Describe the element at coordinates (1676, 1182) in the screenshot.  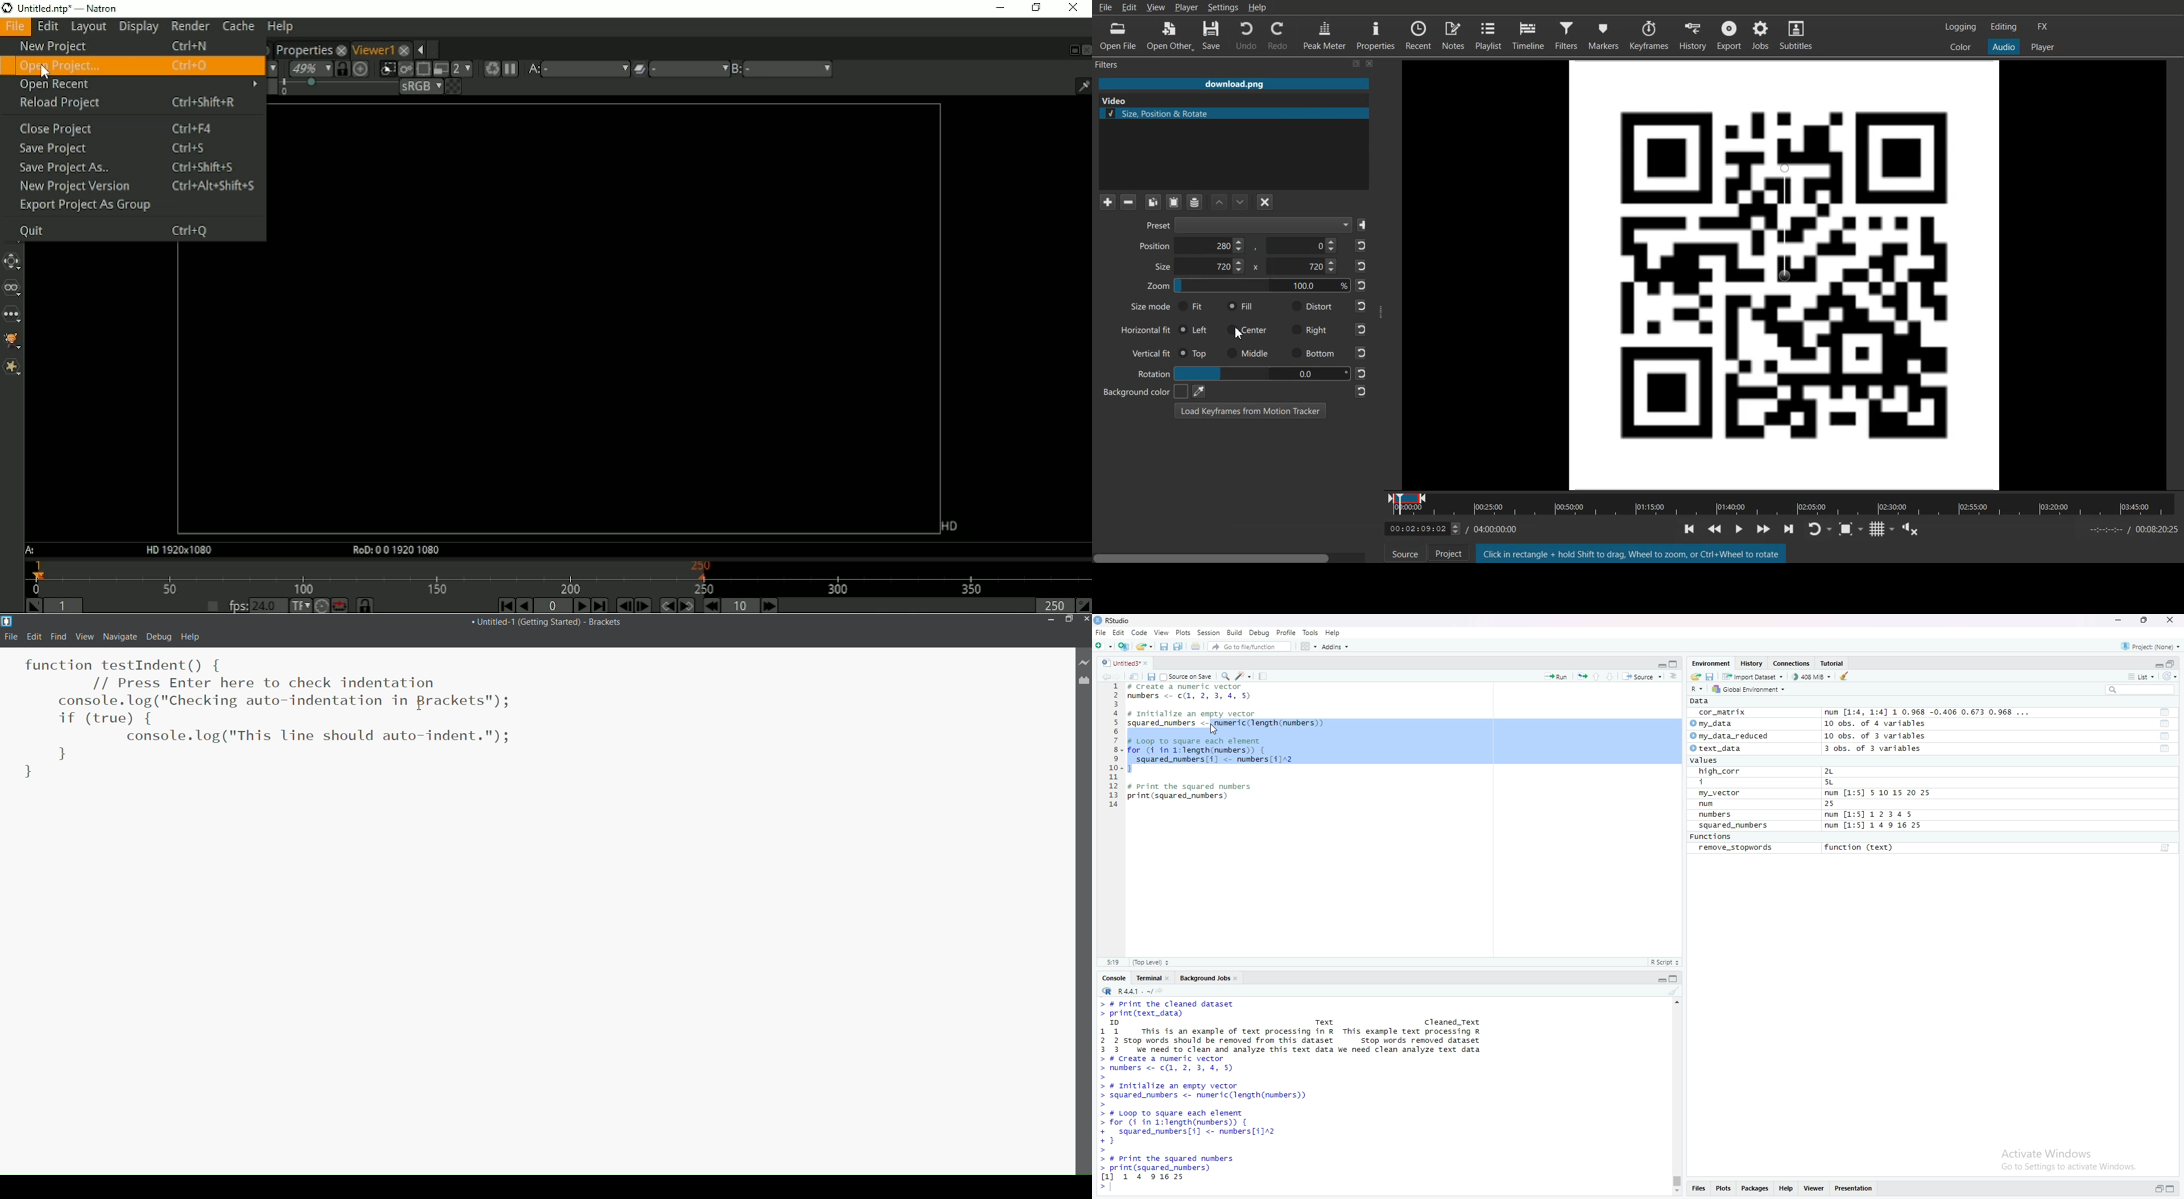
I see `verical scrollbar` at that location.